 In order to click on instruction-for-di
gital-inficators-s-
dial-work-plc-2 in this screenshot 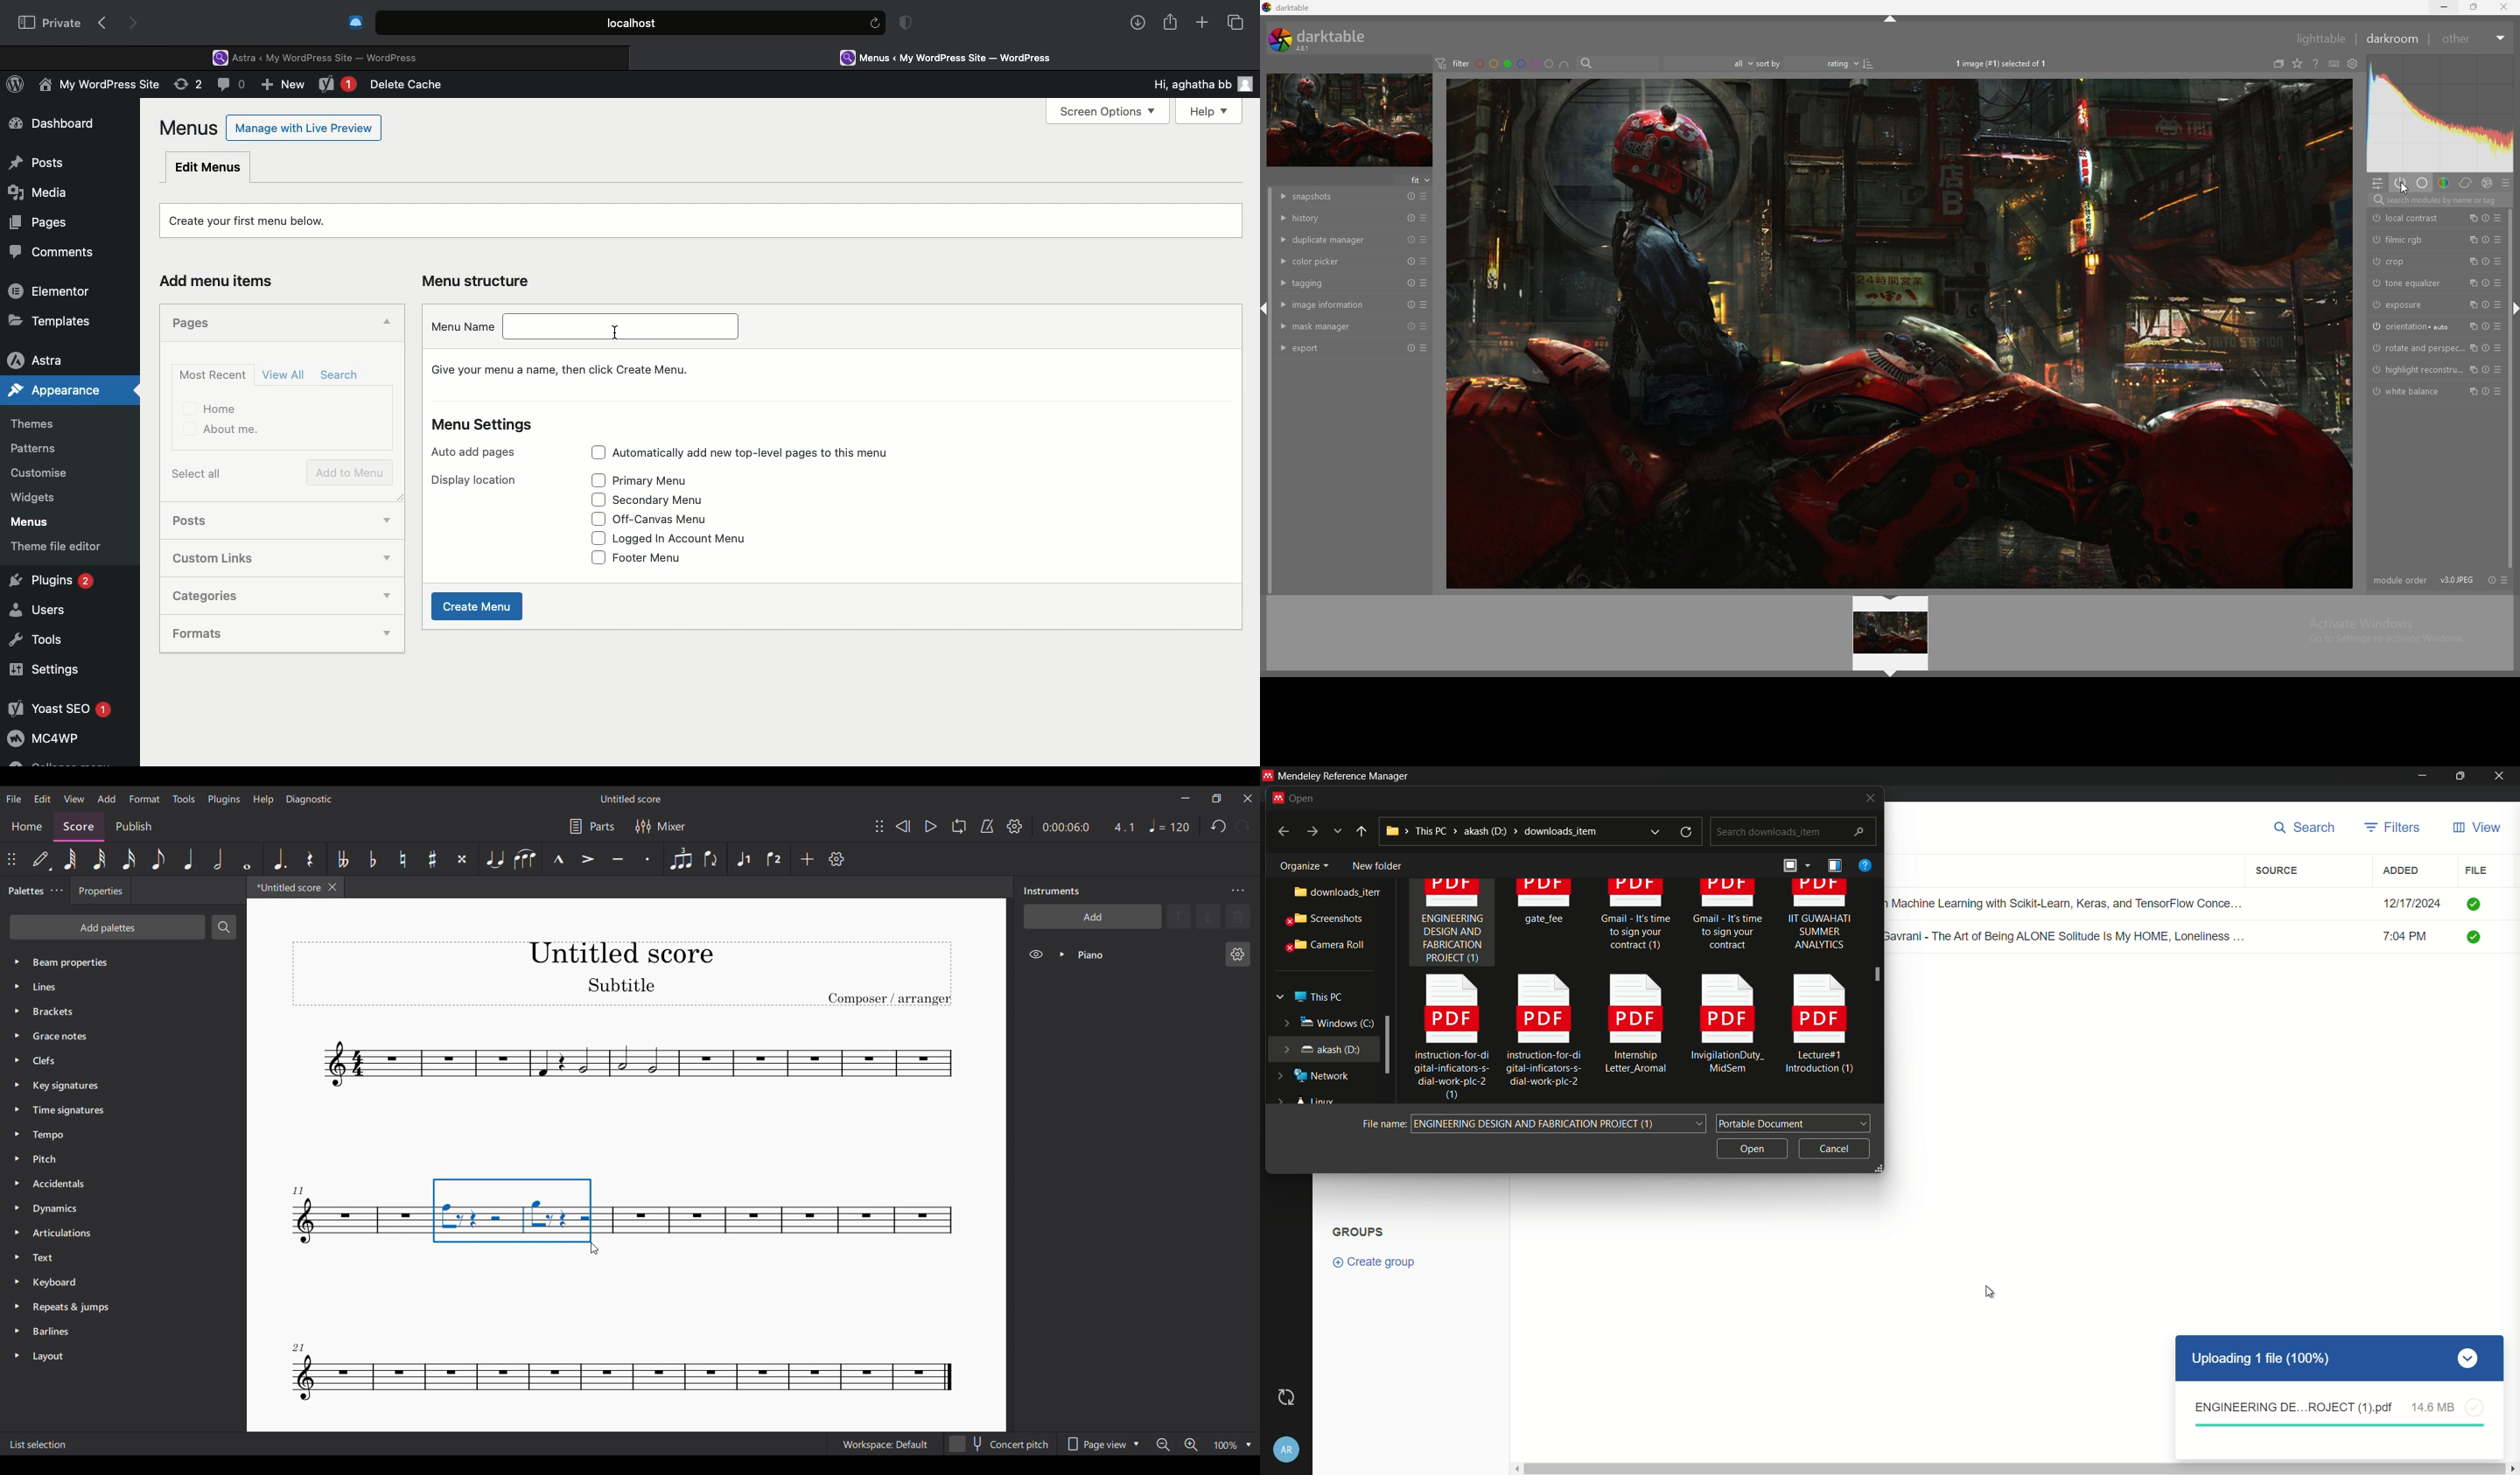, I will do `click(1544, 1029)`.